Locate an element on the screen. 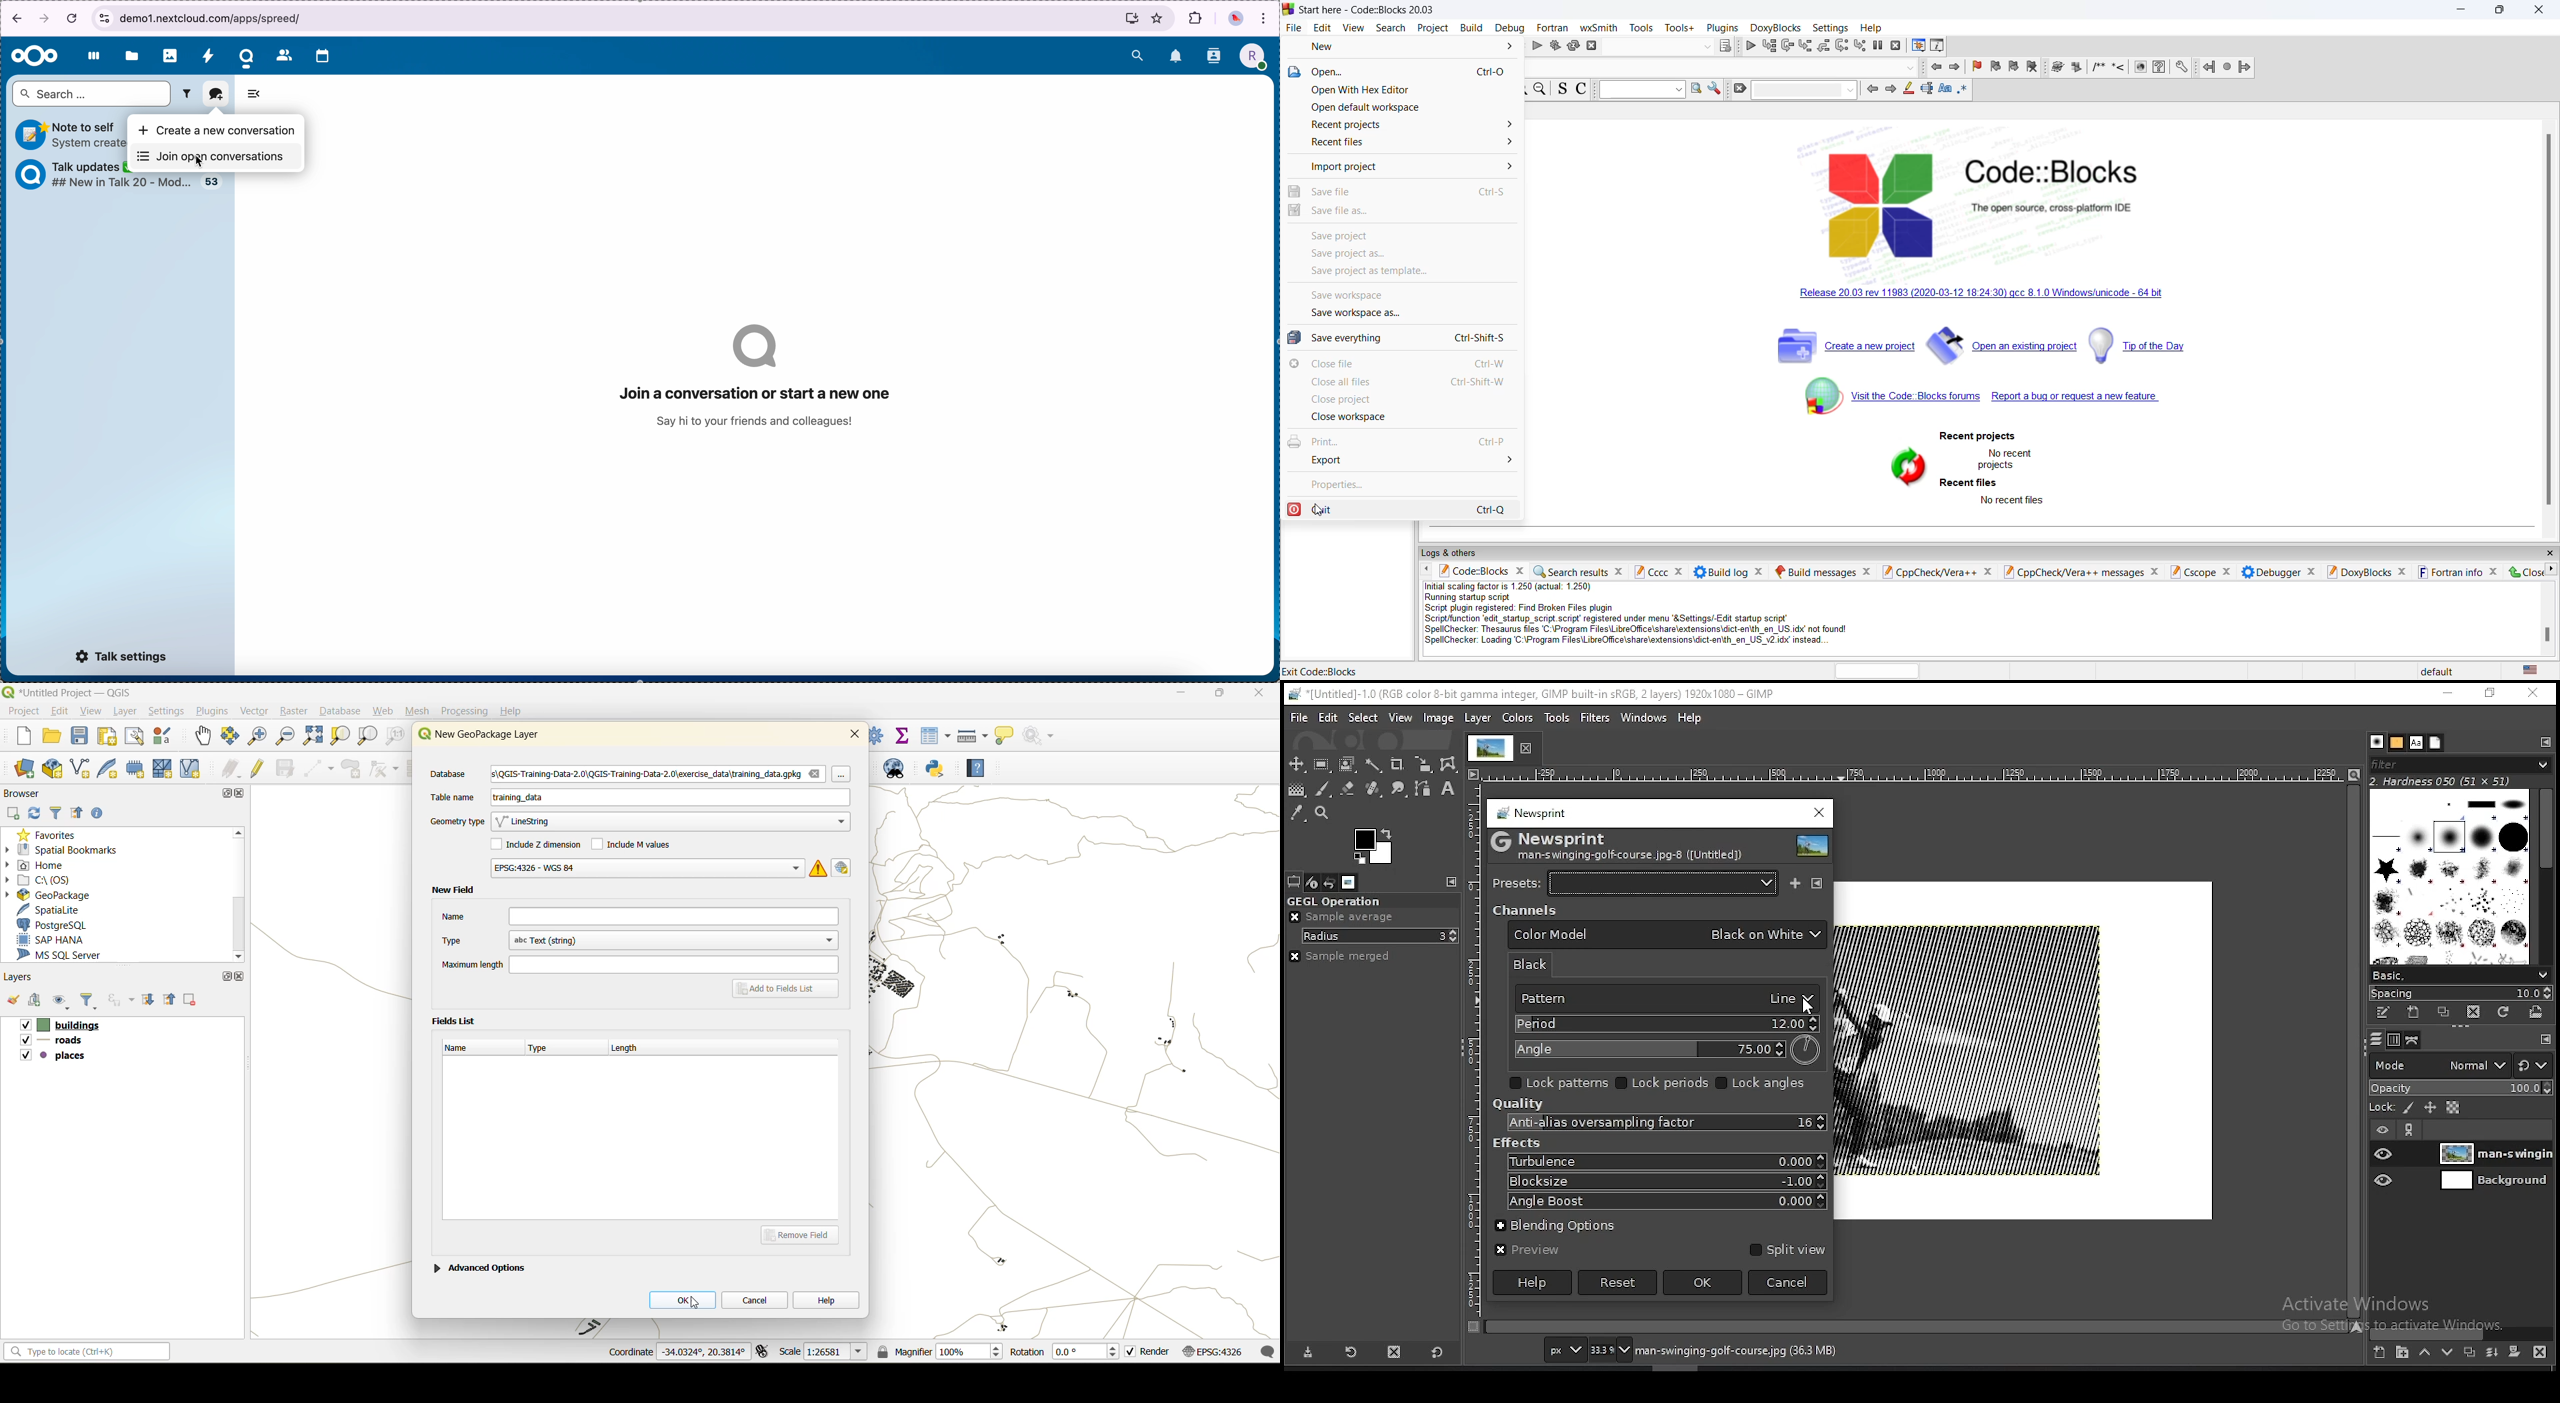 Image resolution: width=2576 pixels, height=1428 pixels. sap hana is located at coordinates (63, 940).